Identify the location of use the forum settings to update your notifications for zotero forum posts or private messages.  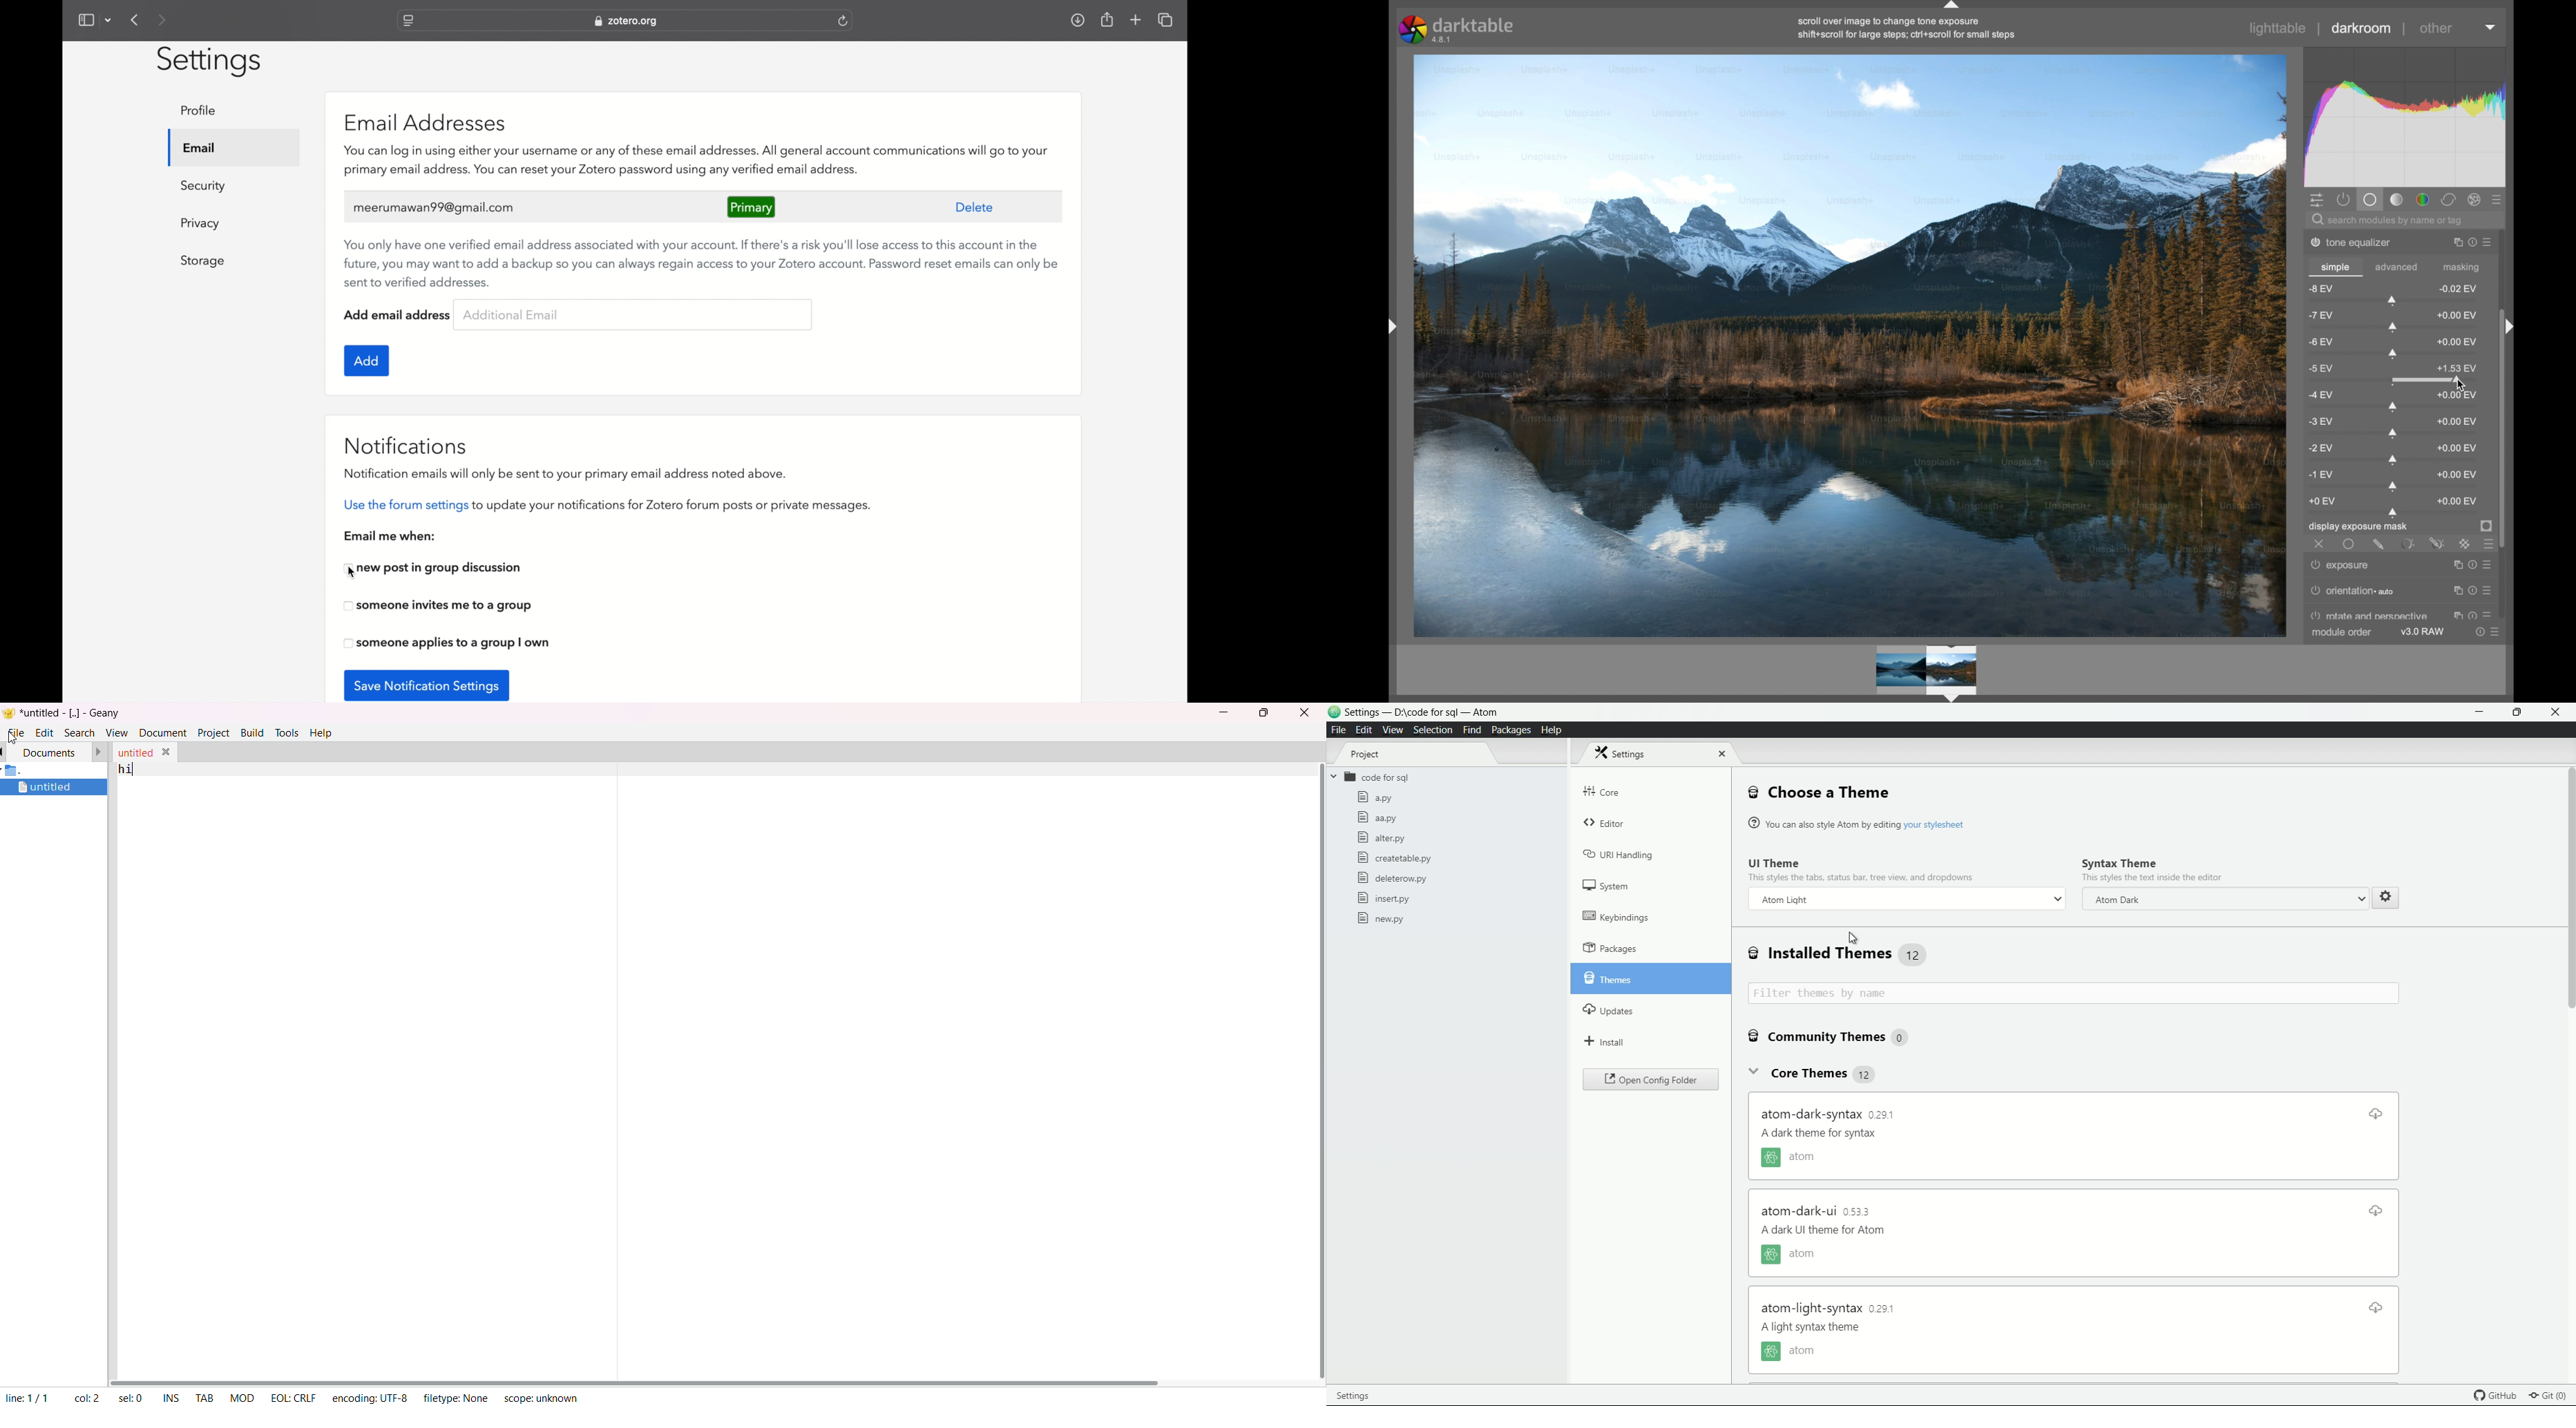
(606, 506).